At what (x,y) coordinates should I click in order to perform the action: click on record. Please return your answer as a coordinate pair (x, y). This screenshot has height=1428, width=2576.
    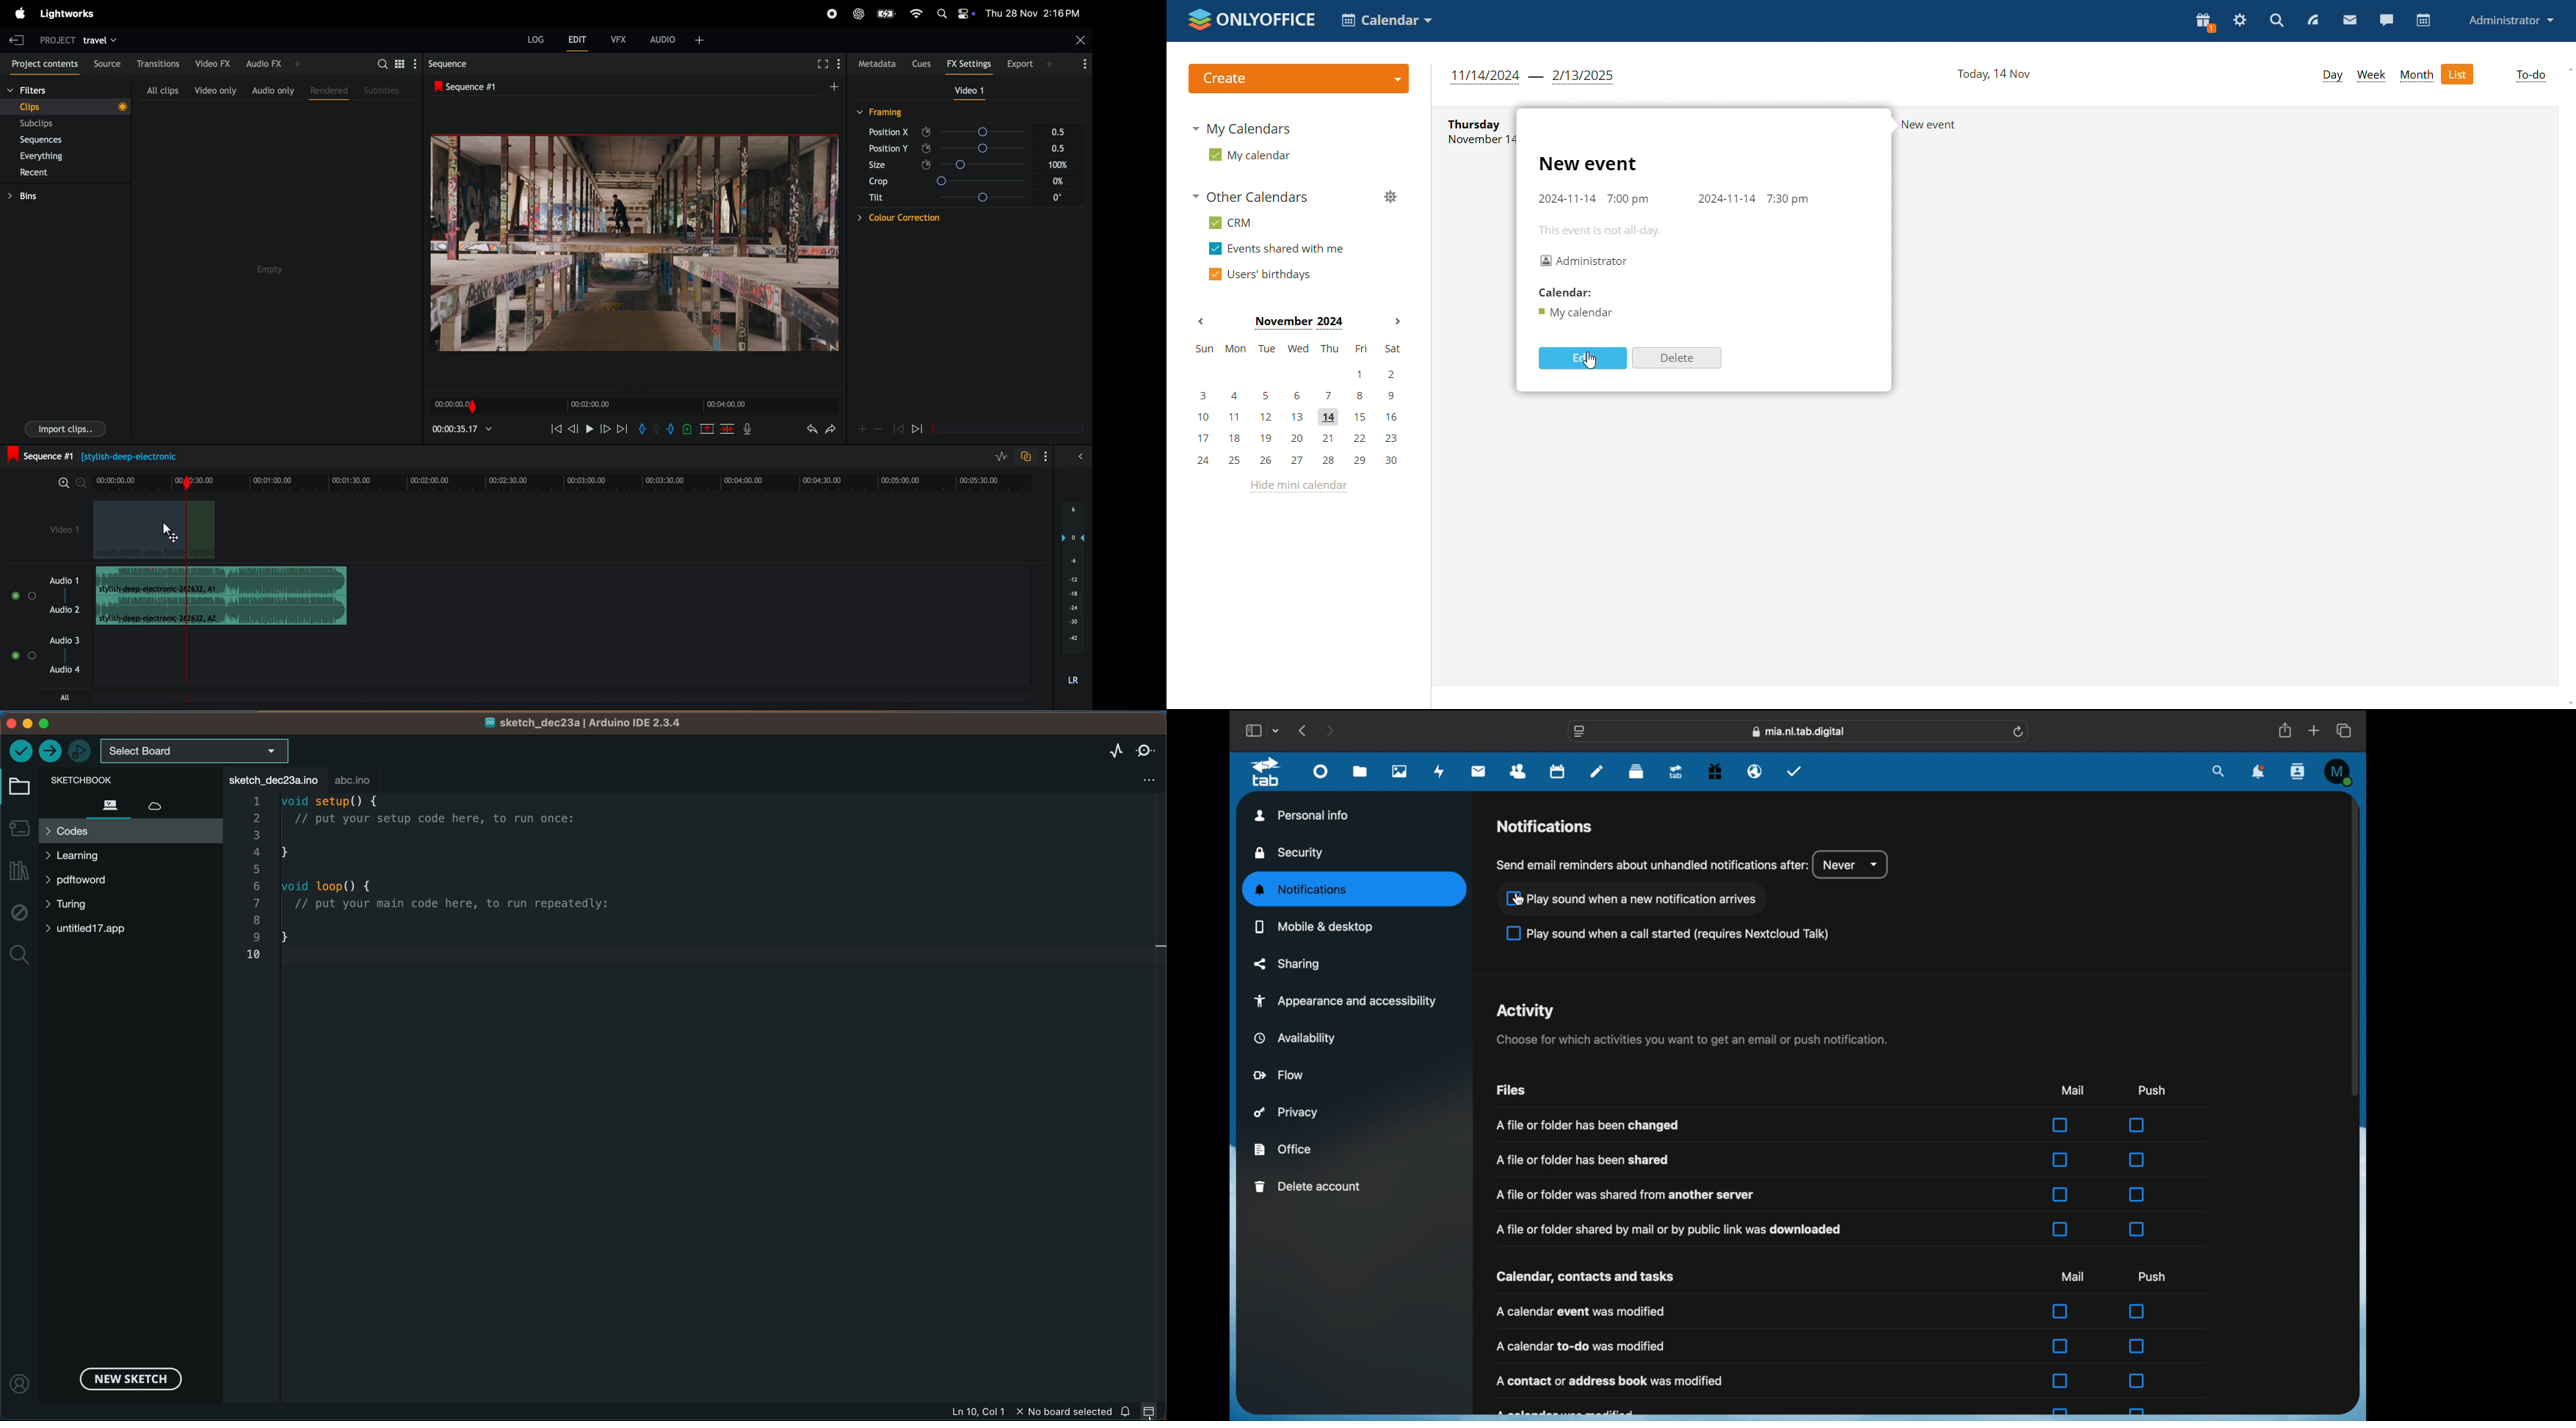
    Looking at the image, I should click on (827, 14).